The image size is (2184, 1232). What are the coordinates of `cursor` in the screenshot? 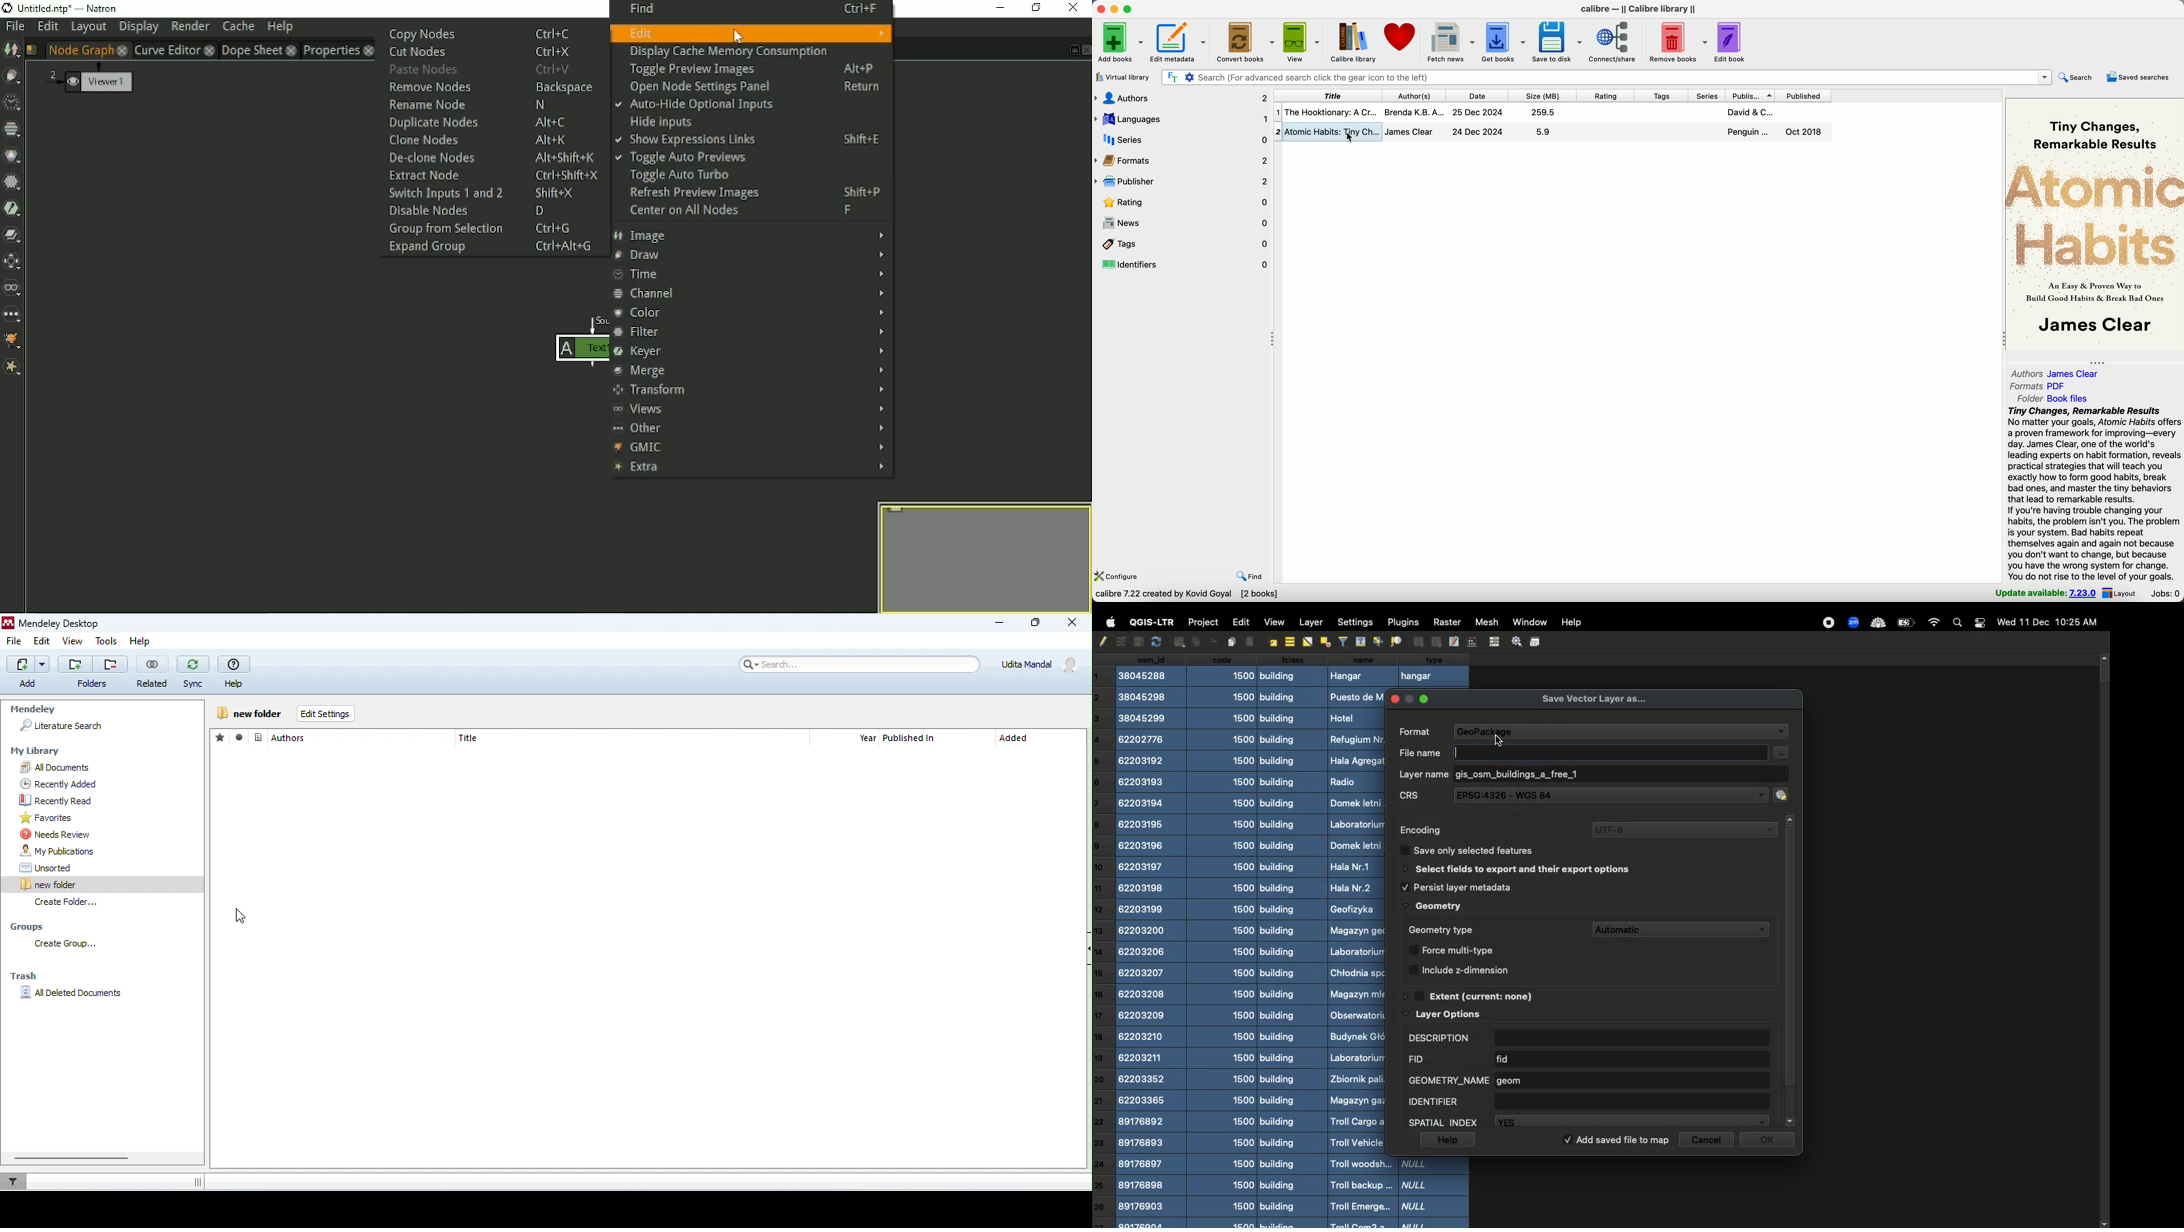 It's located at (241, 915).